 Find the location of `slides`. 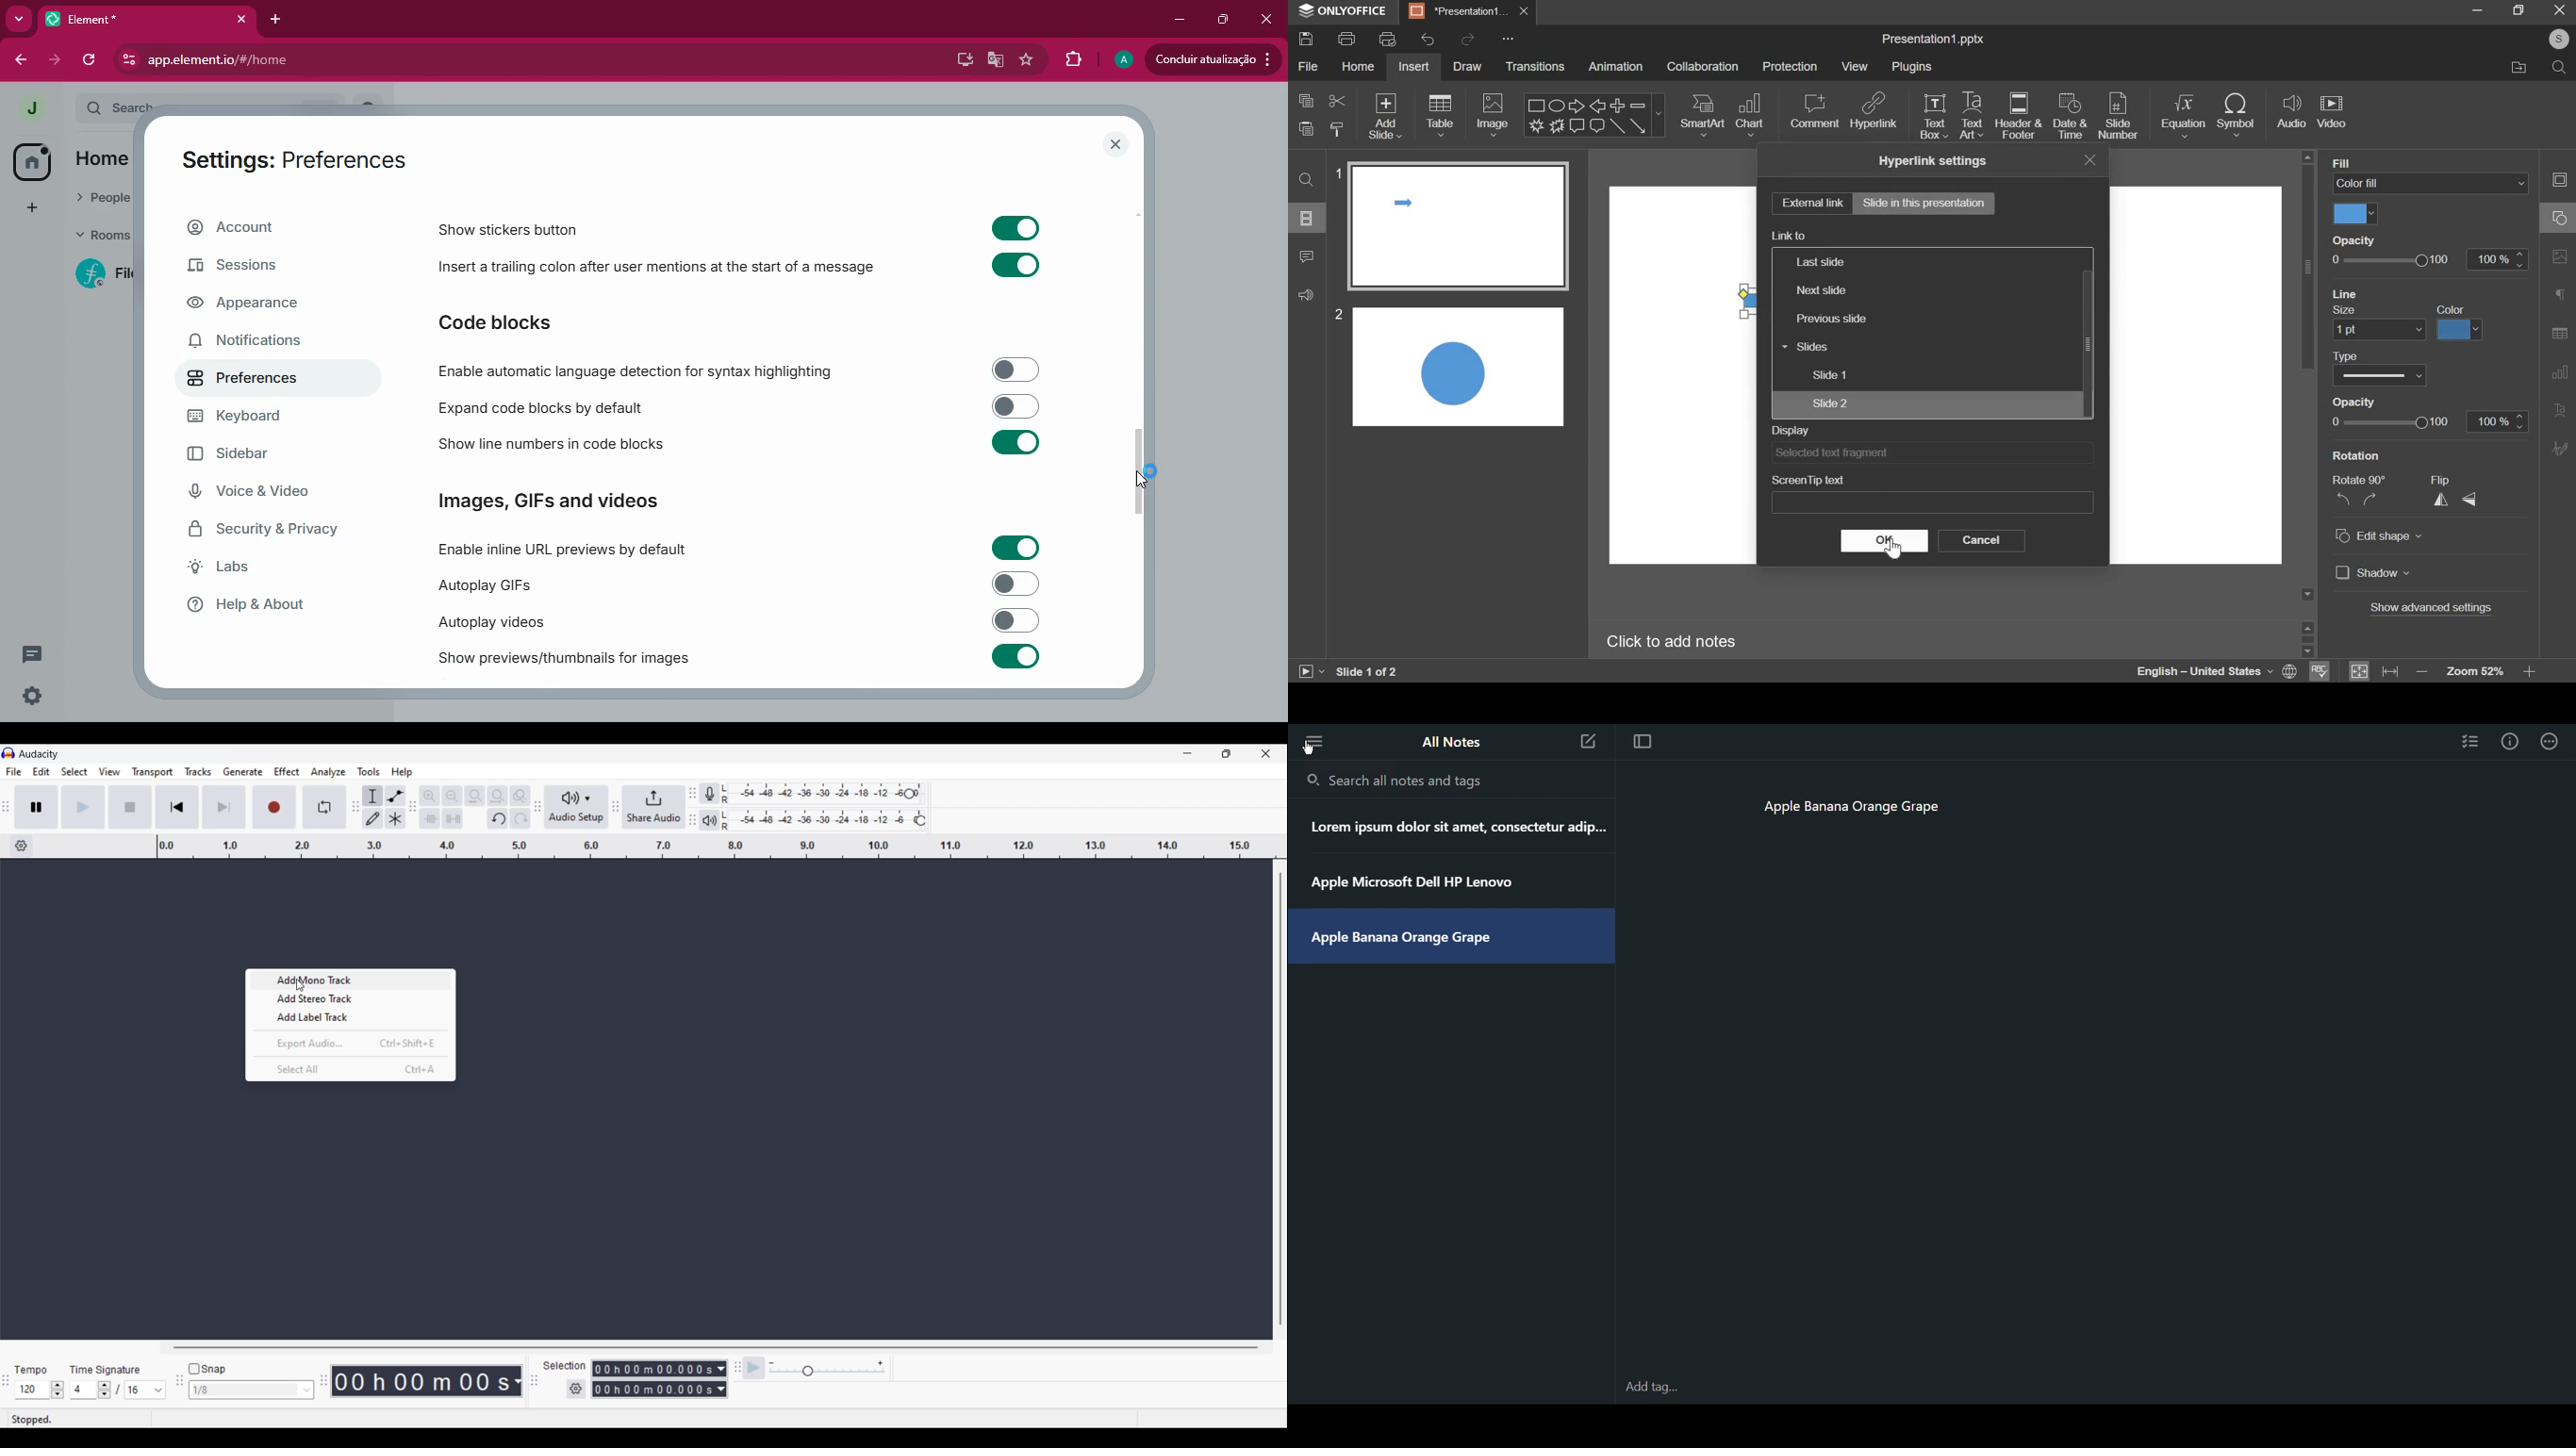

slides is located at coordinates (1803, 348).